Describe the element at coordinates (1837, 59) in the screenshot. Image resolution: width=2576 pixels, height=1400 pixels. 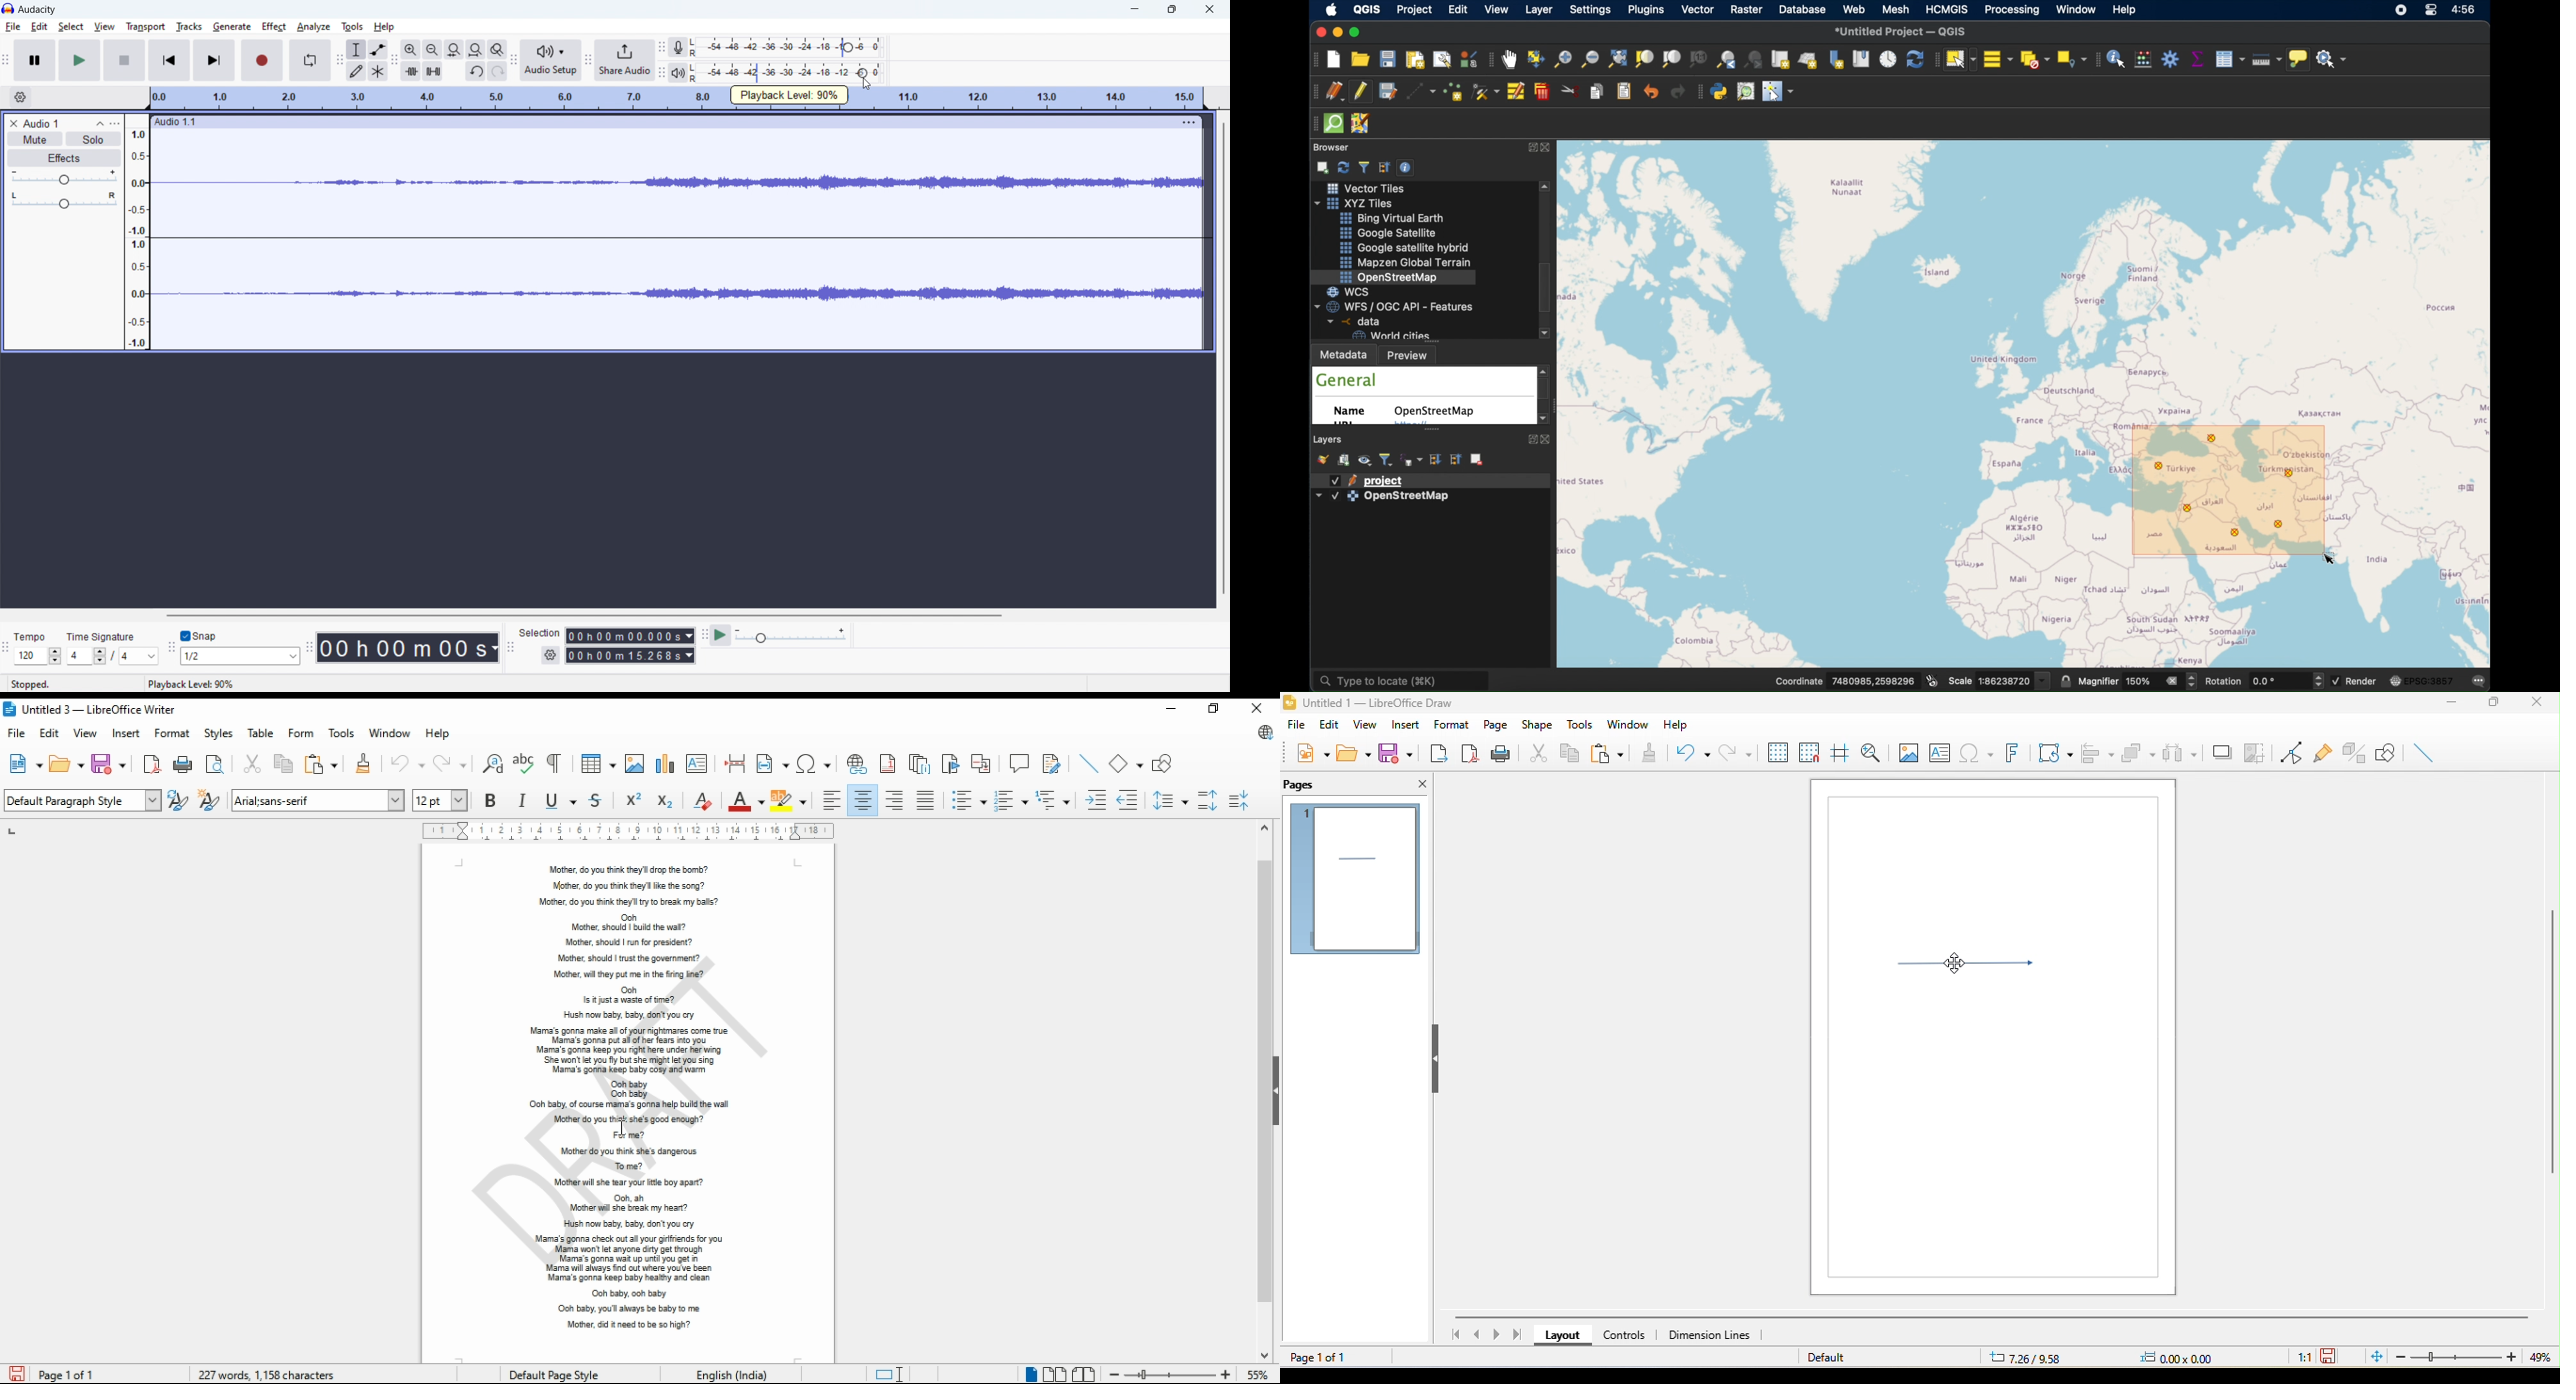
I see `new spatial bookmarks` at that location.